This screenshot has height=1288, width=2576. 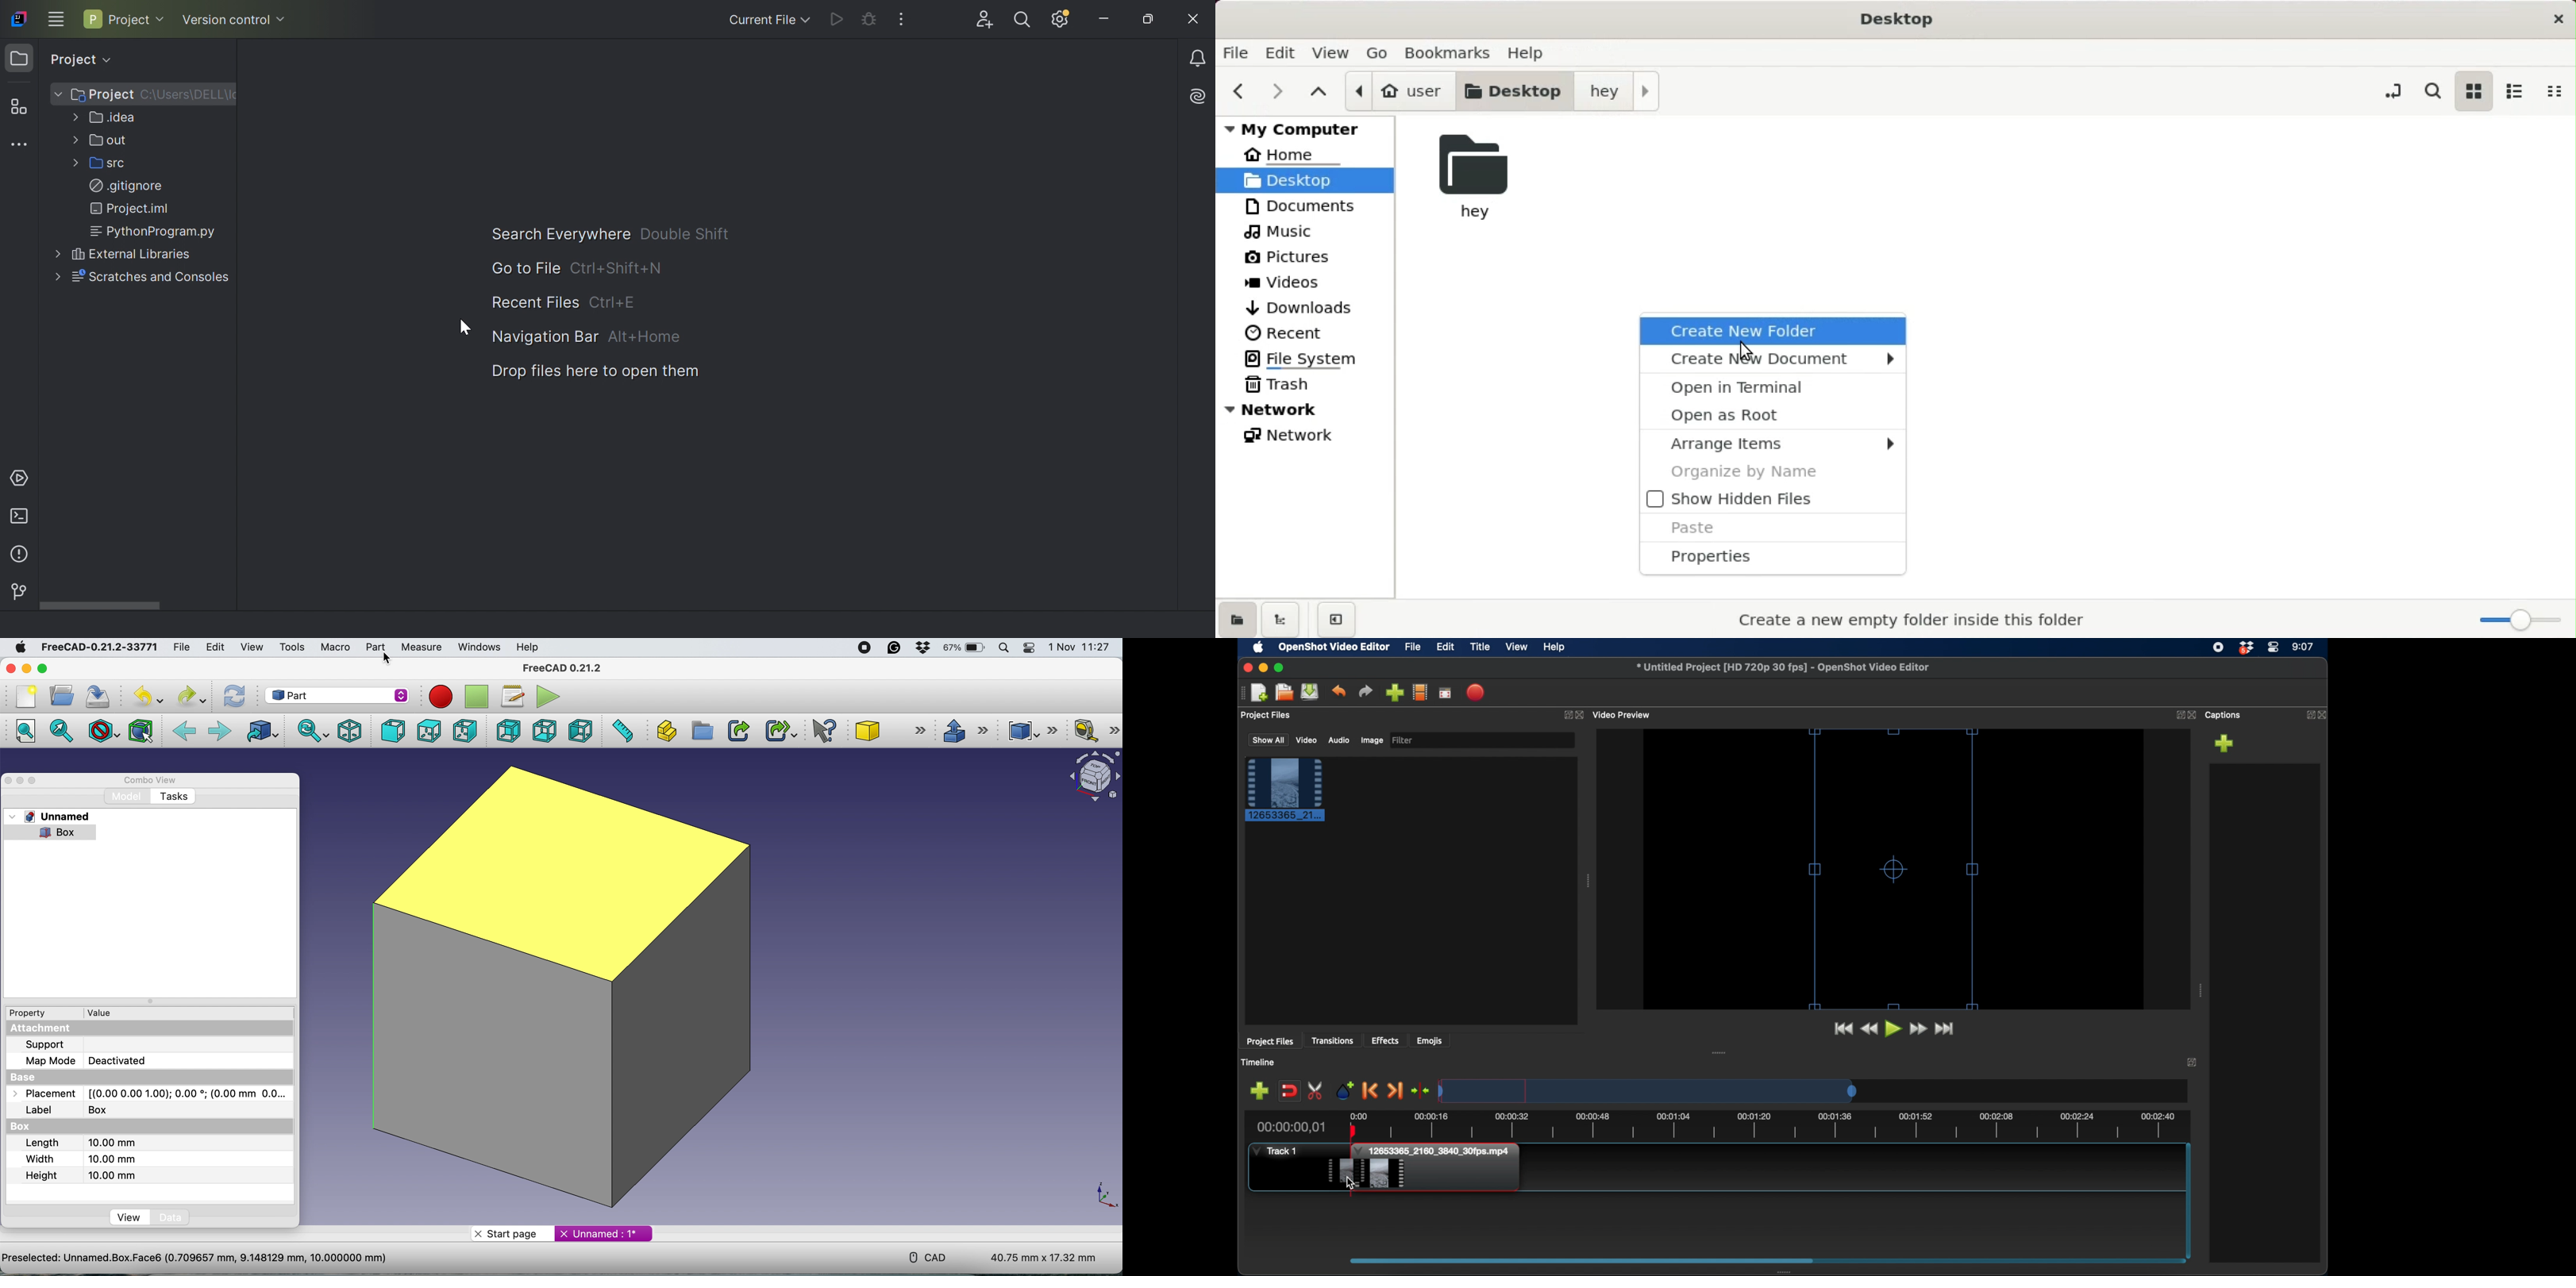 I want to click on bottom, so click(x=545, y=729).